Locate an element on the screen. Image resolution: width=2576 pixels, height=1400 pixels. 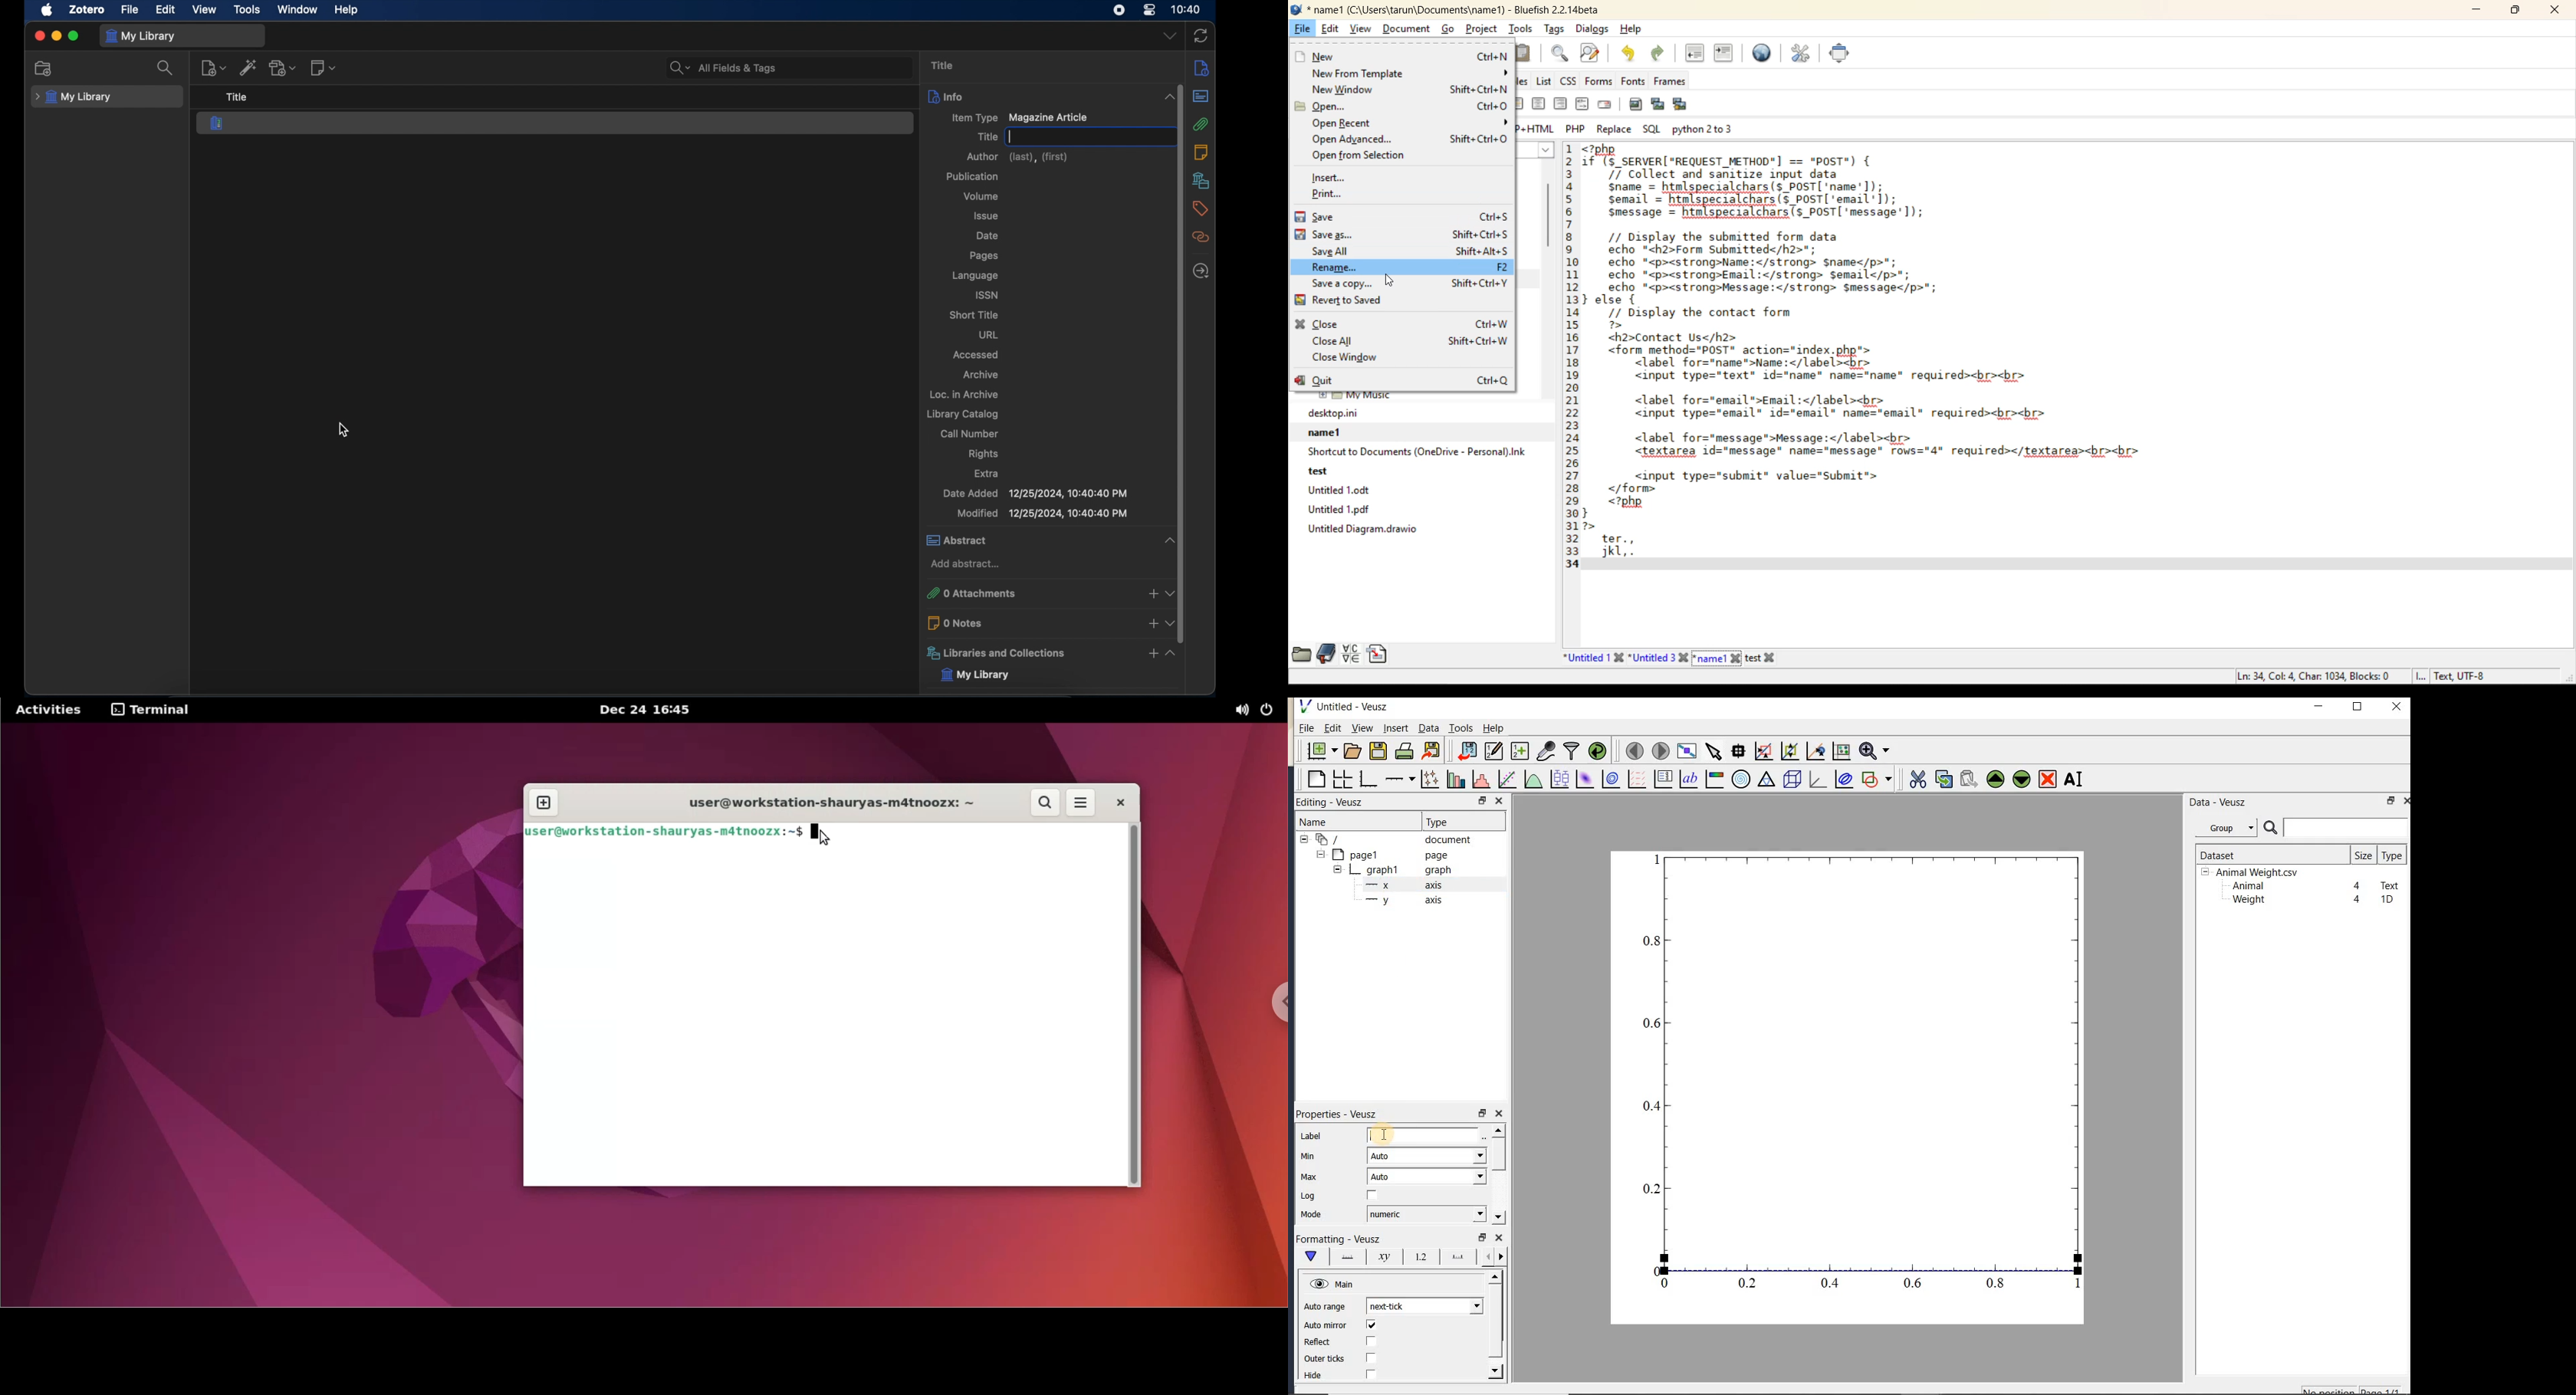
right justify is located at coordinates (1561, 106).